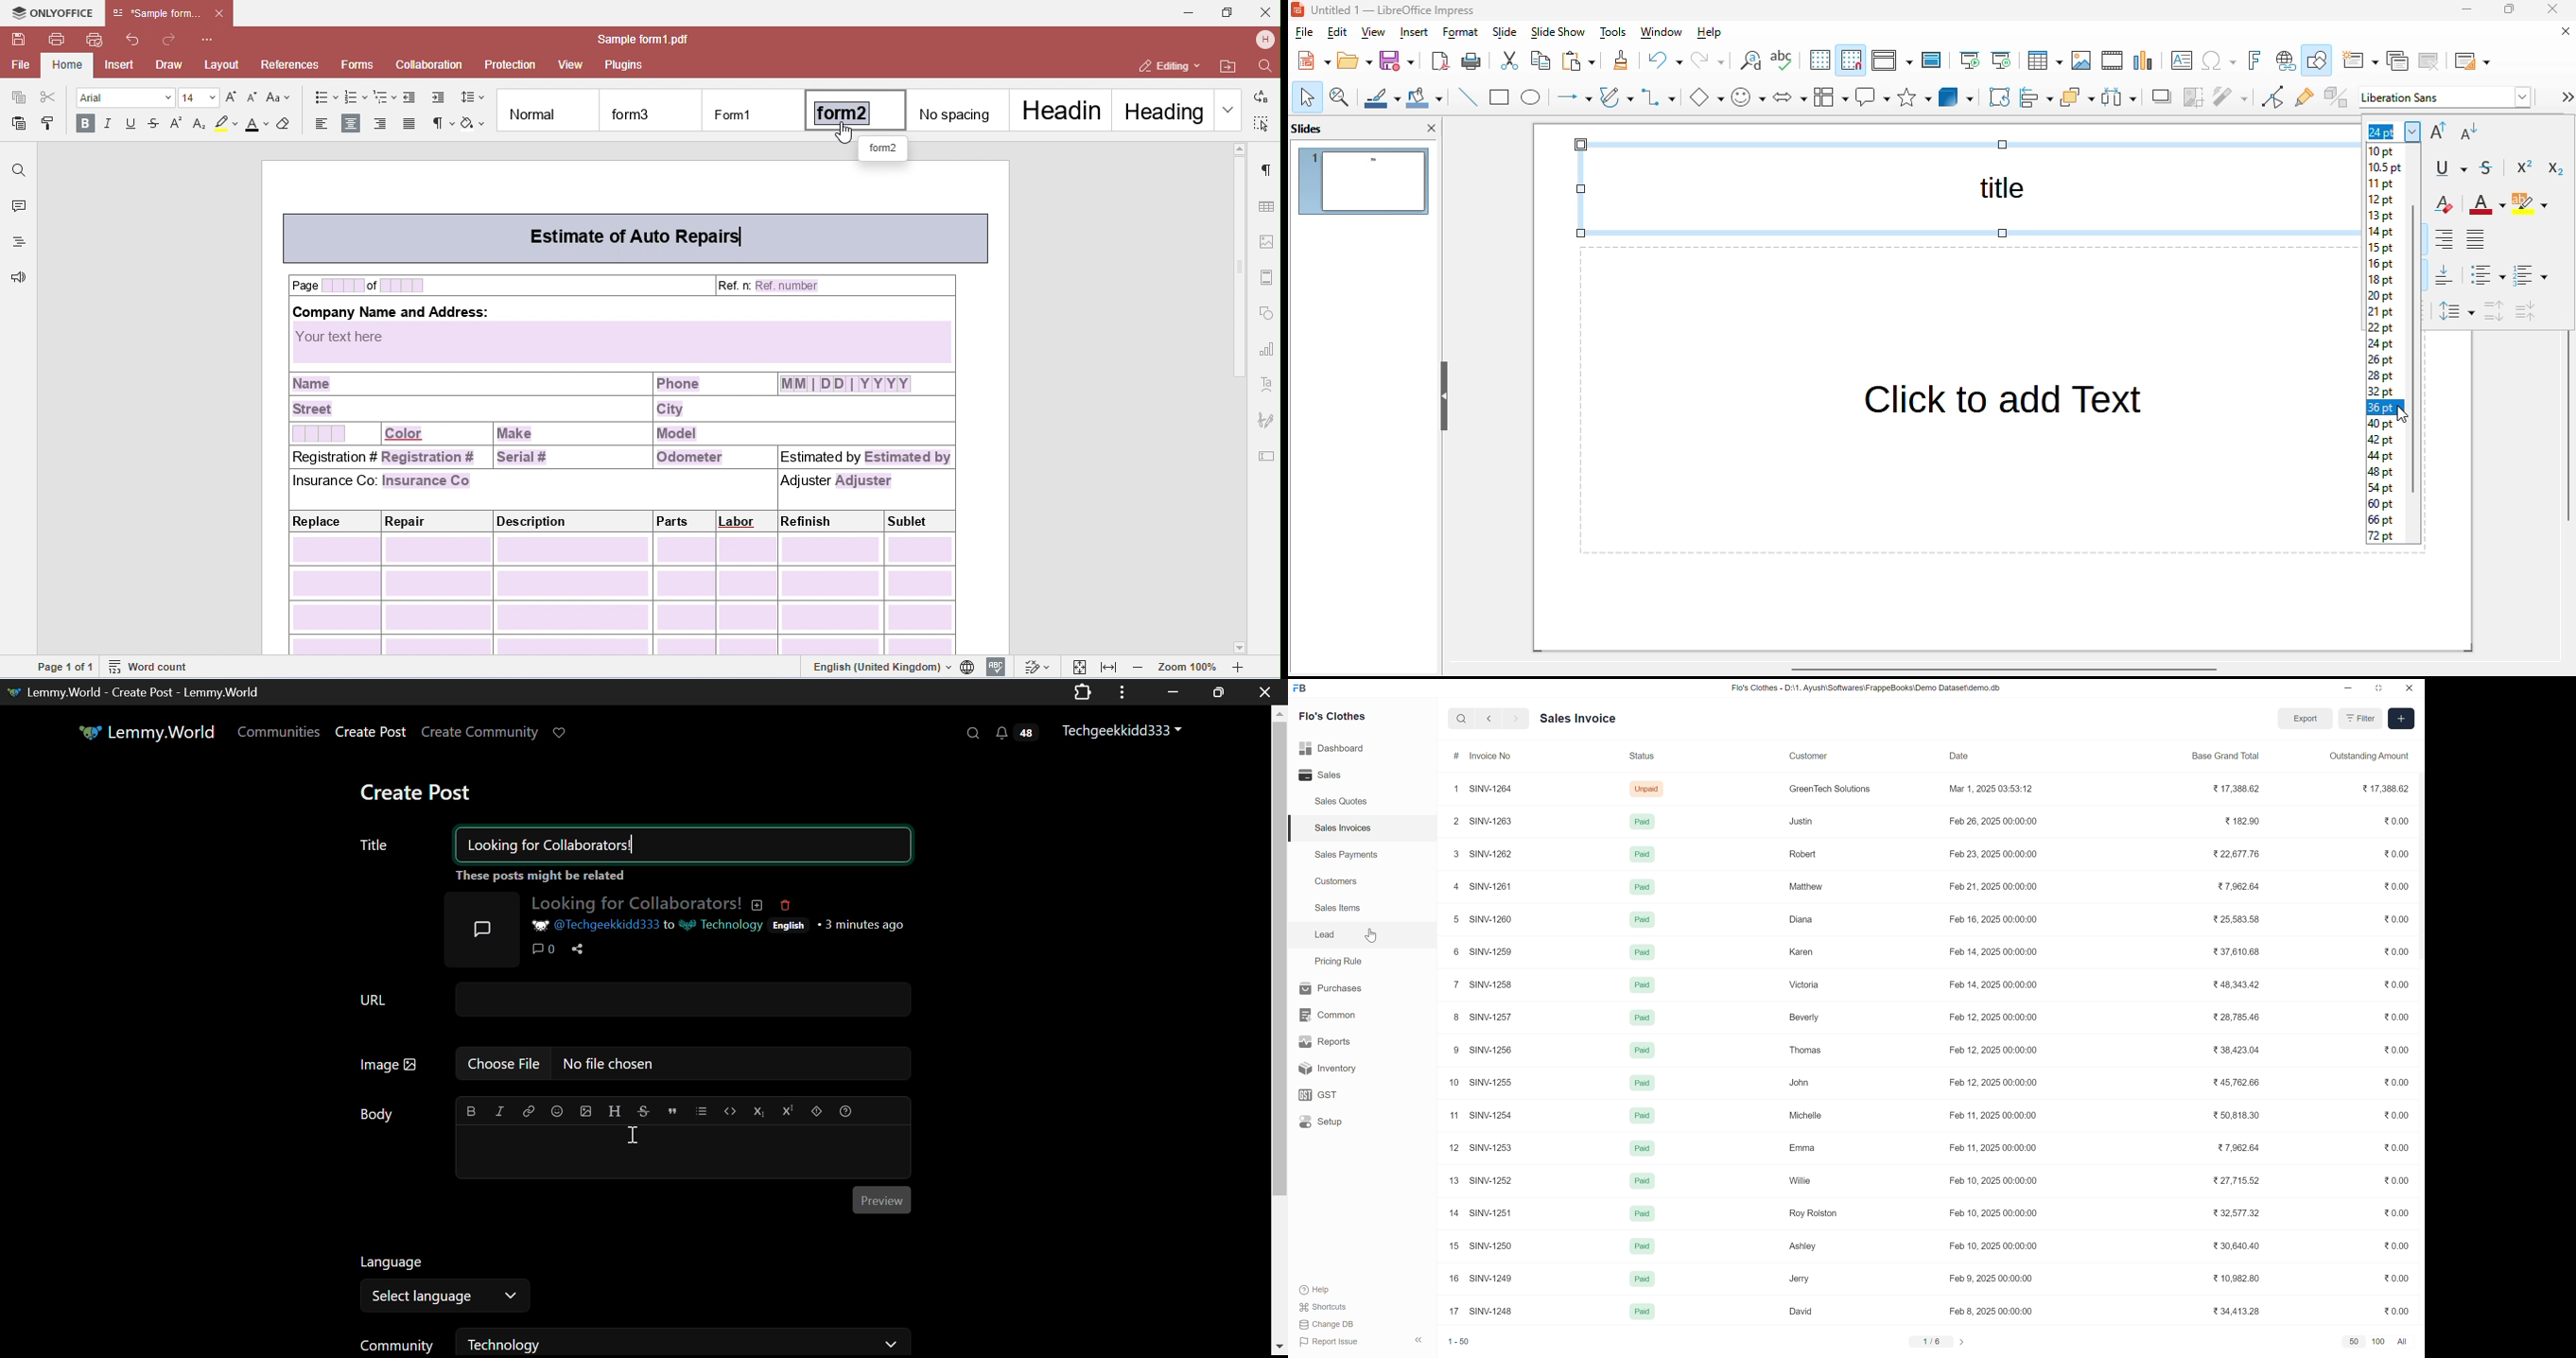  I want to click on Backward, so click(1486, 718).